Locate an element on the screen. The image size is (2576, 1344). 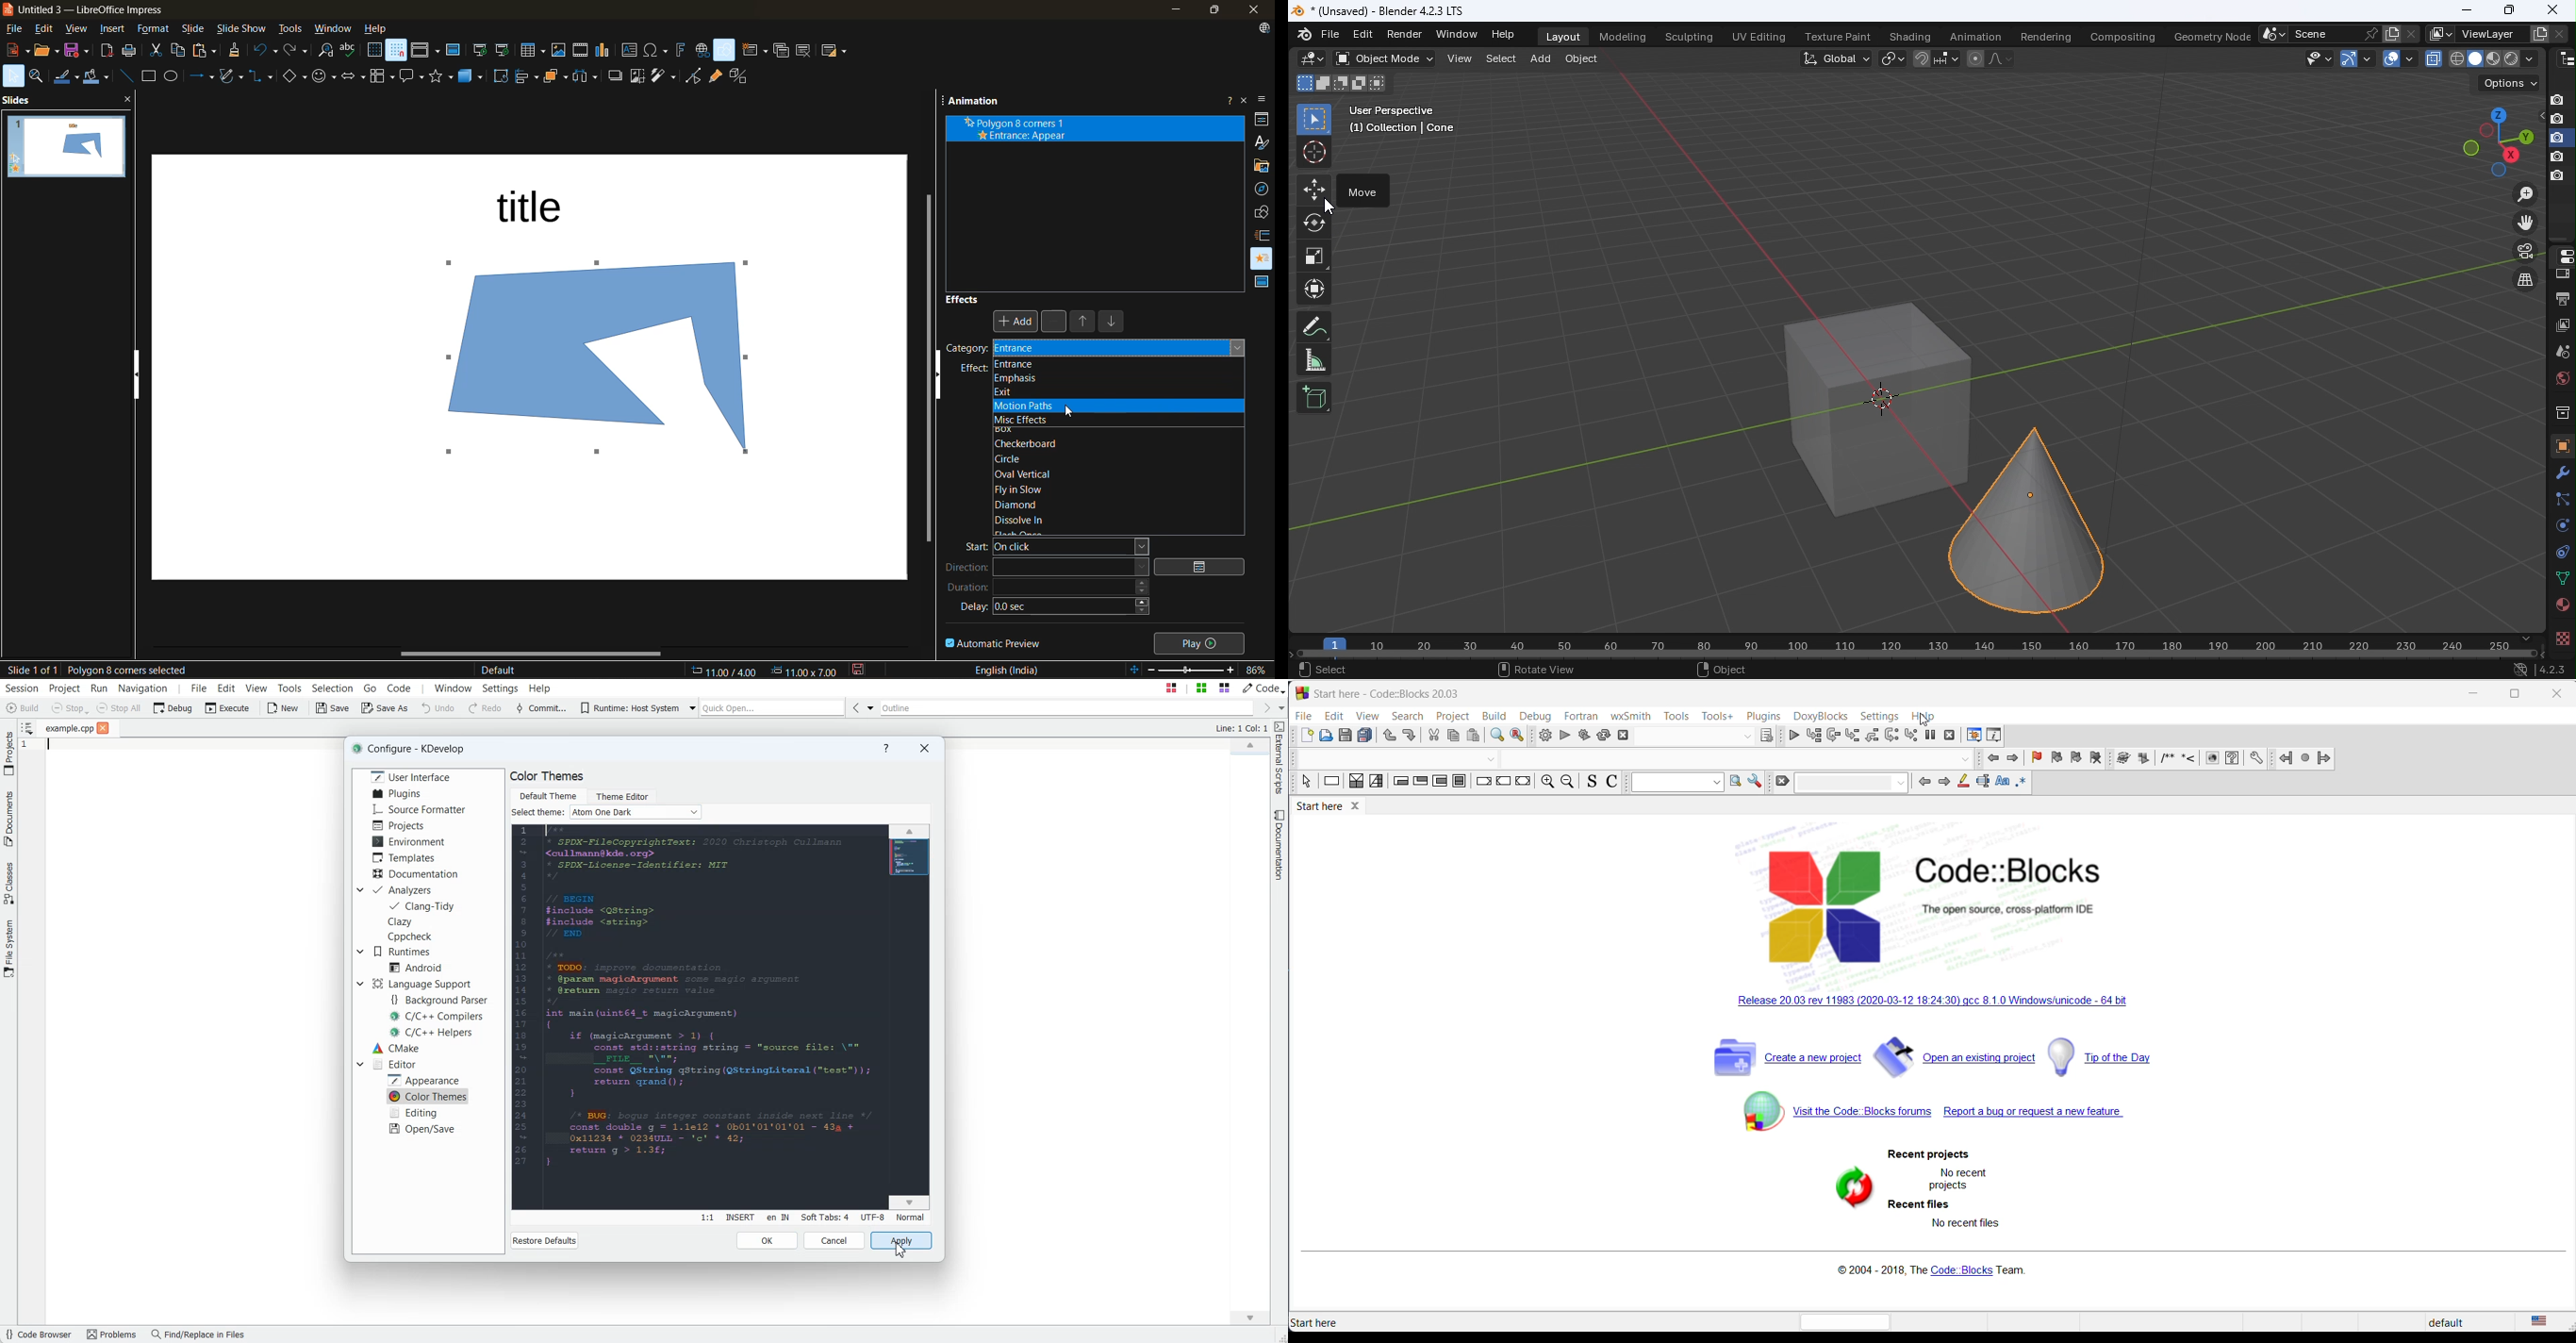
go forward is located at coordinates (2011, 760).